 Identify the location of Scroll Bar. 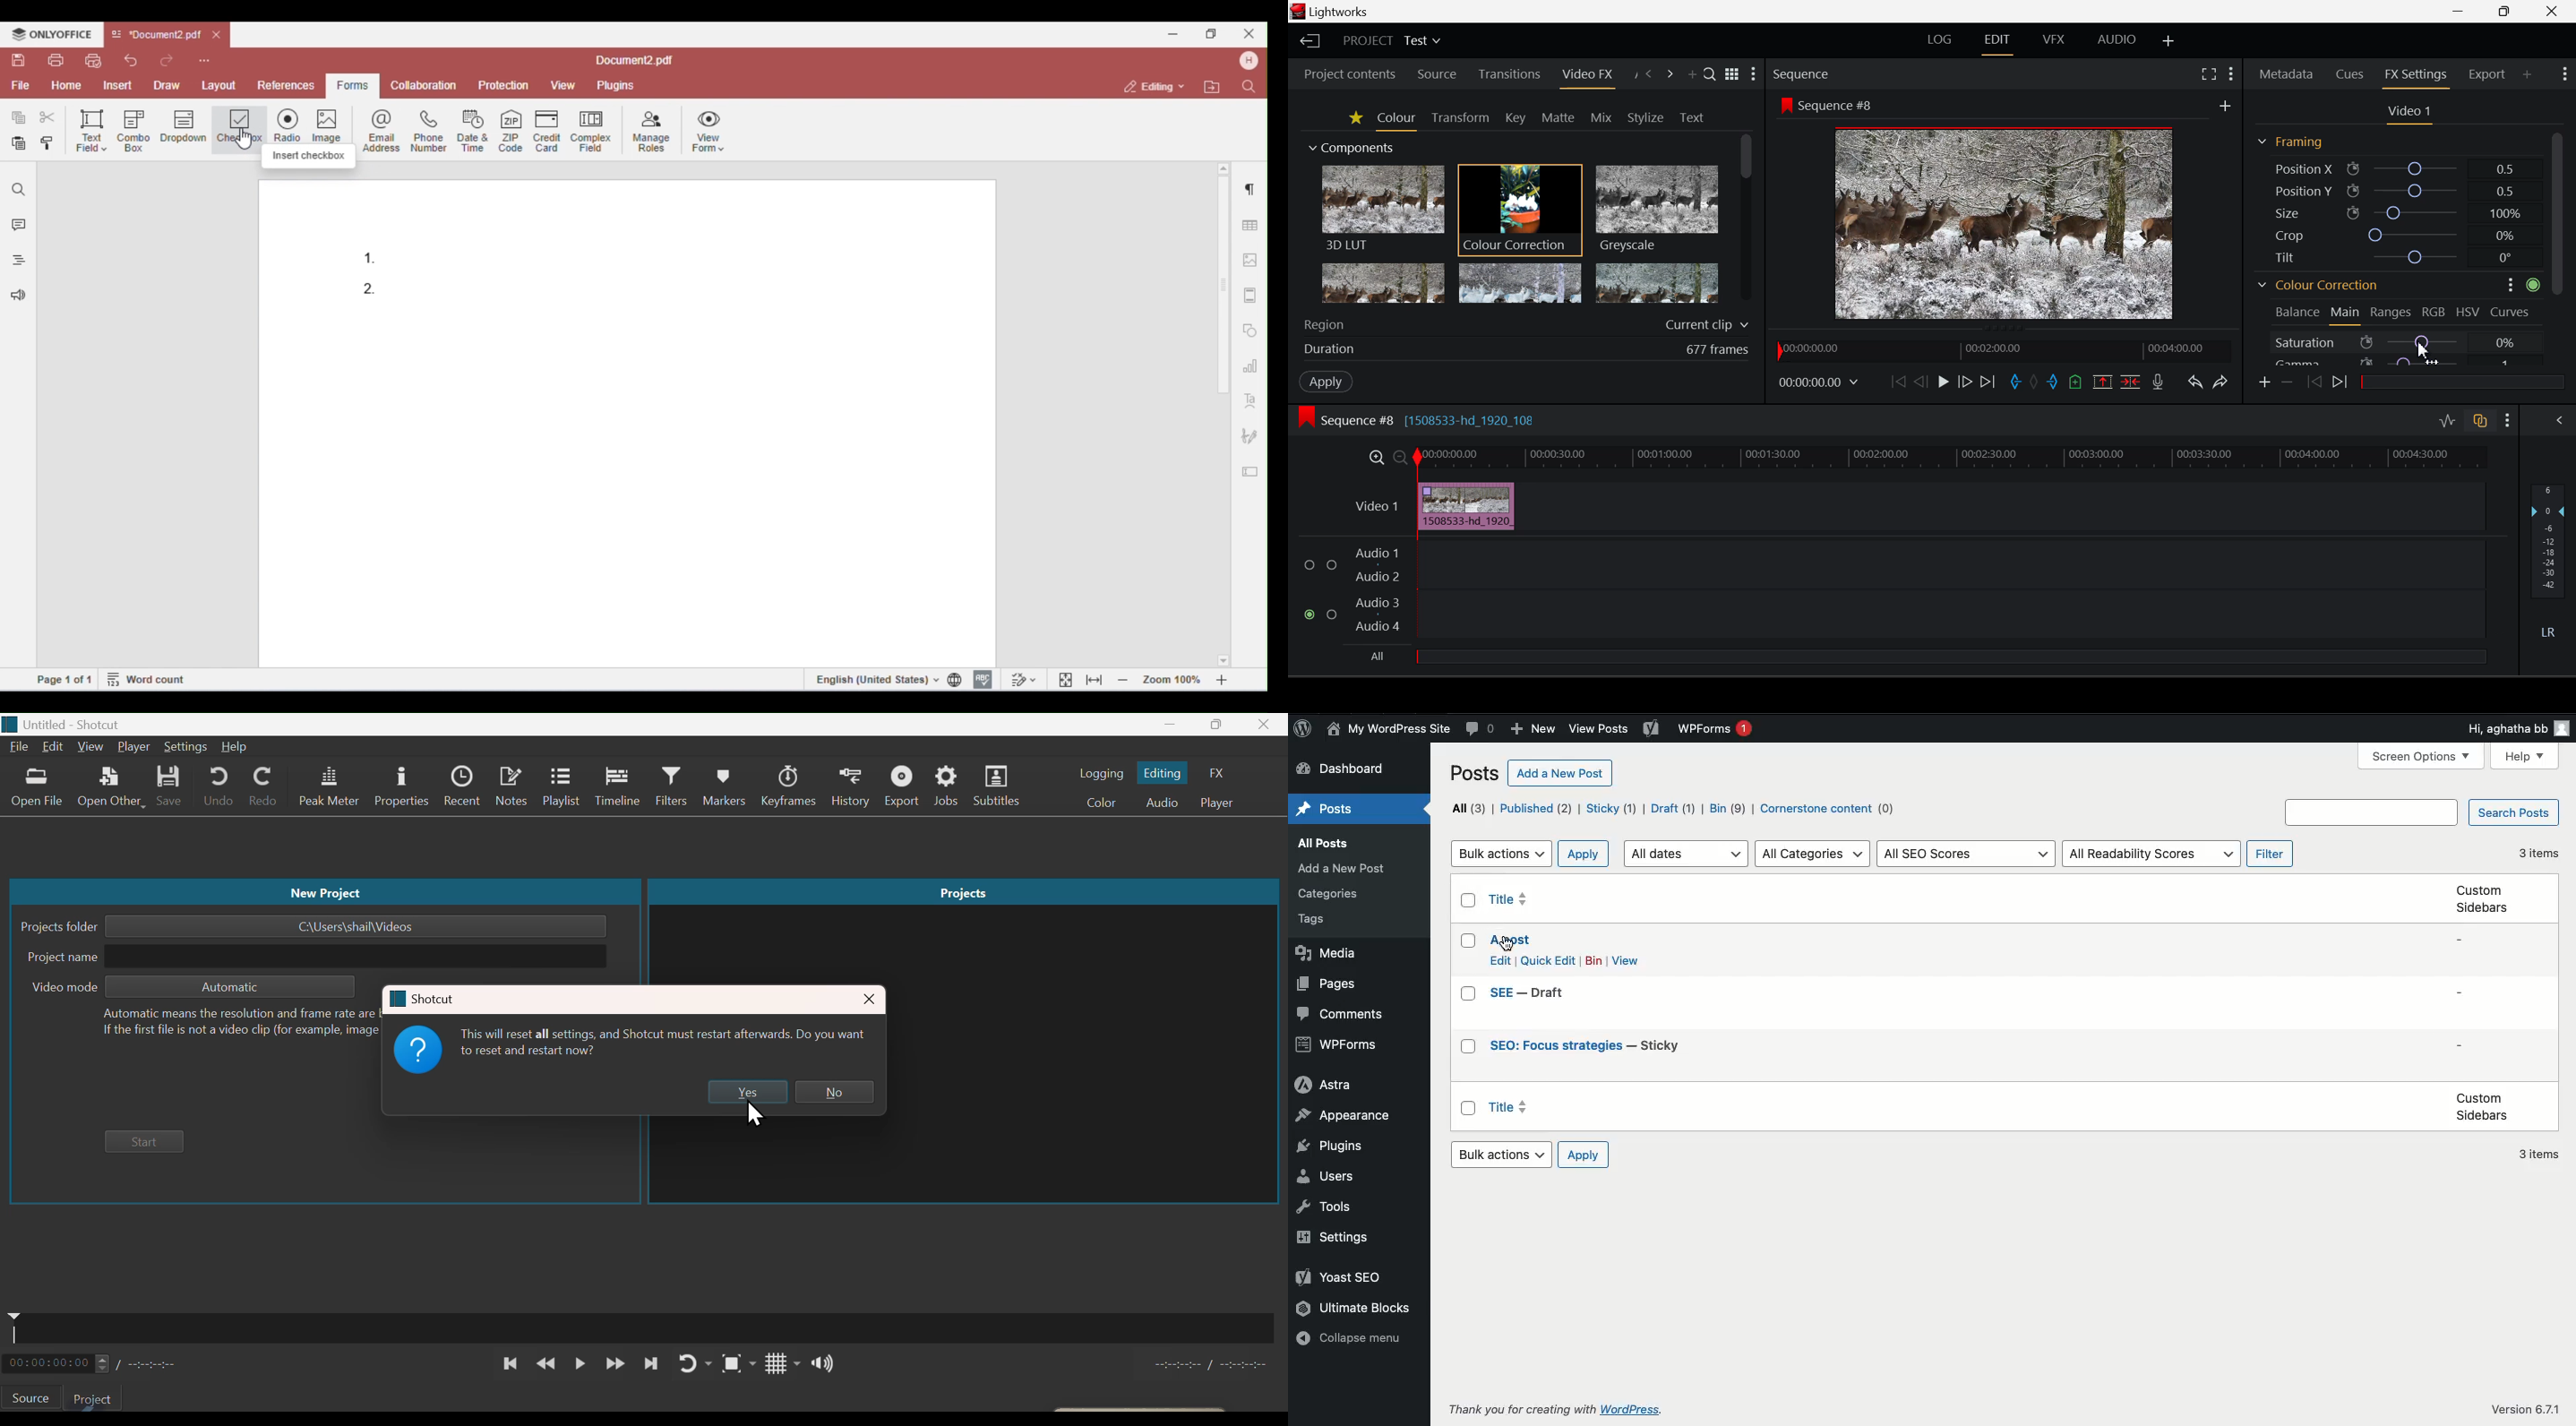
(1748, 223).